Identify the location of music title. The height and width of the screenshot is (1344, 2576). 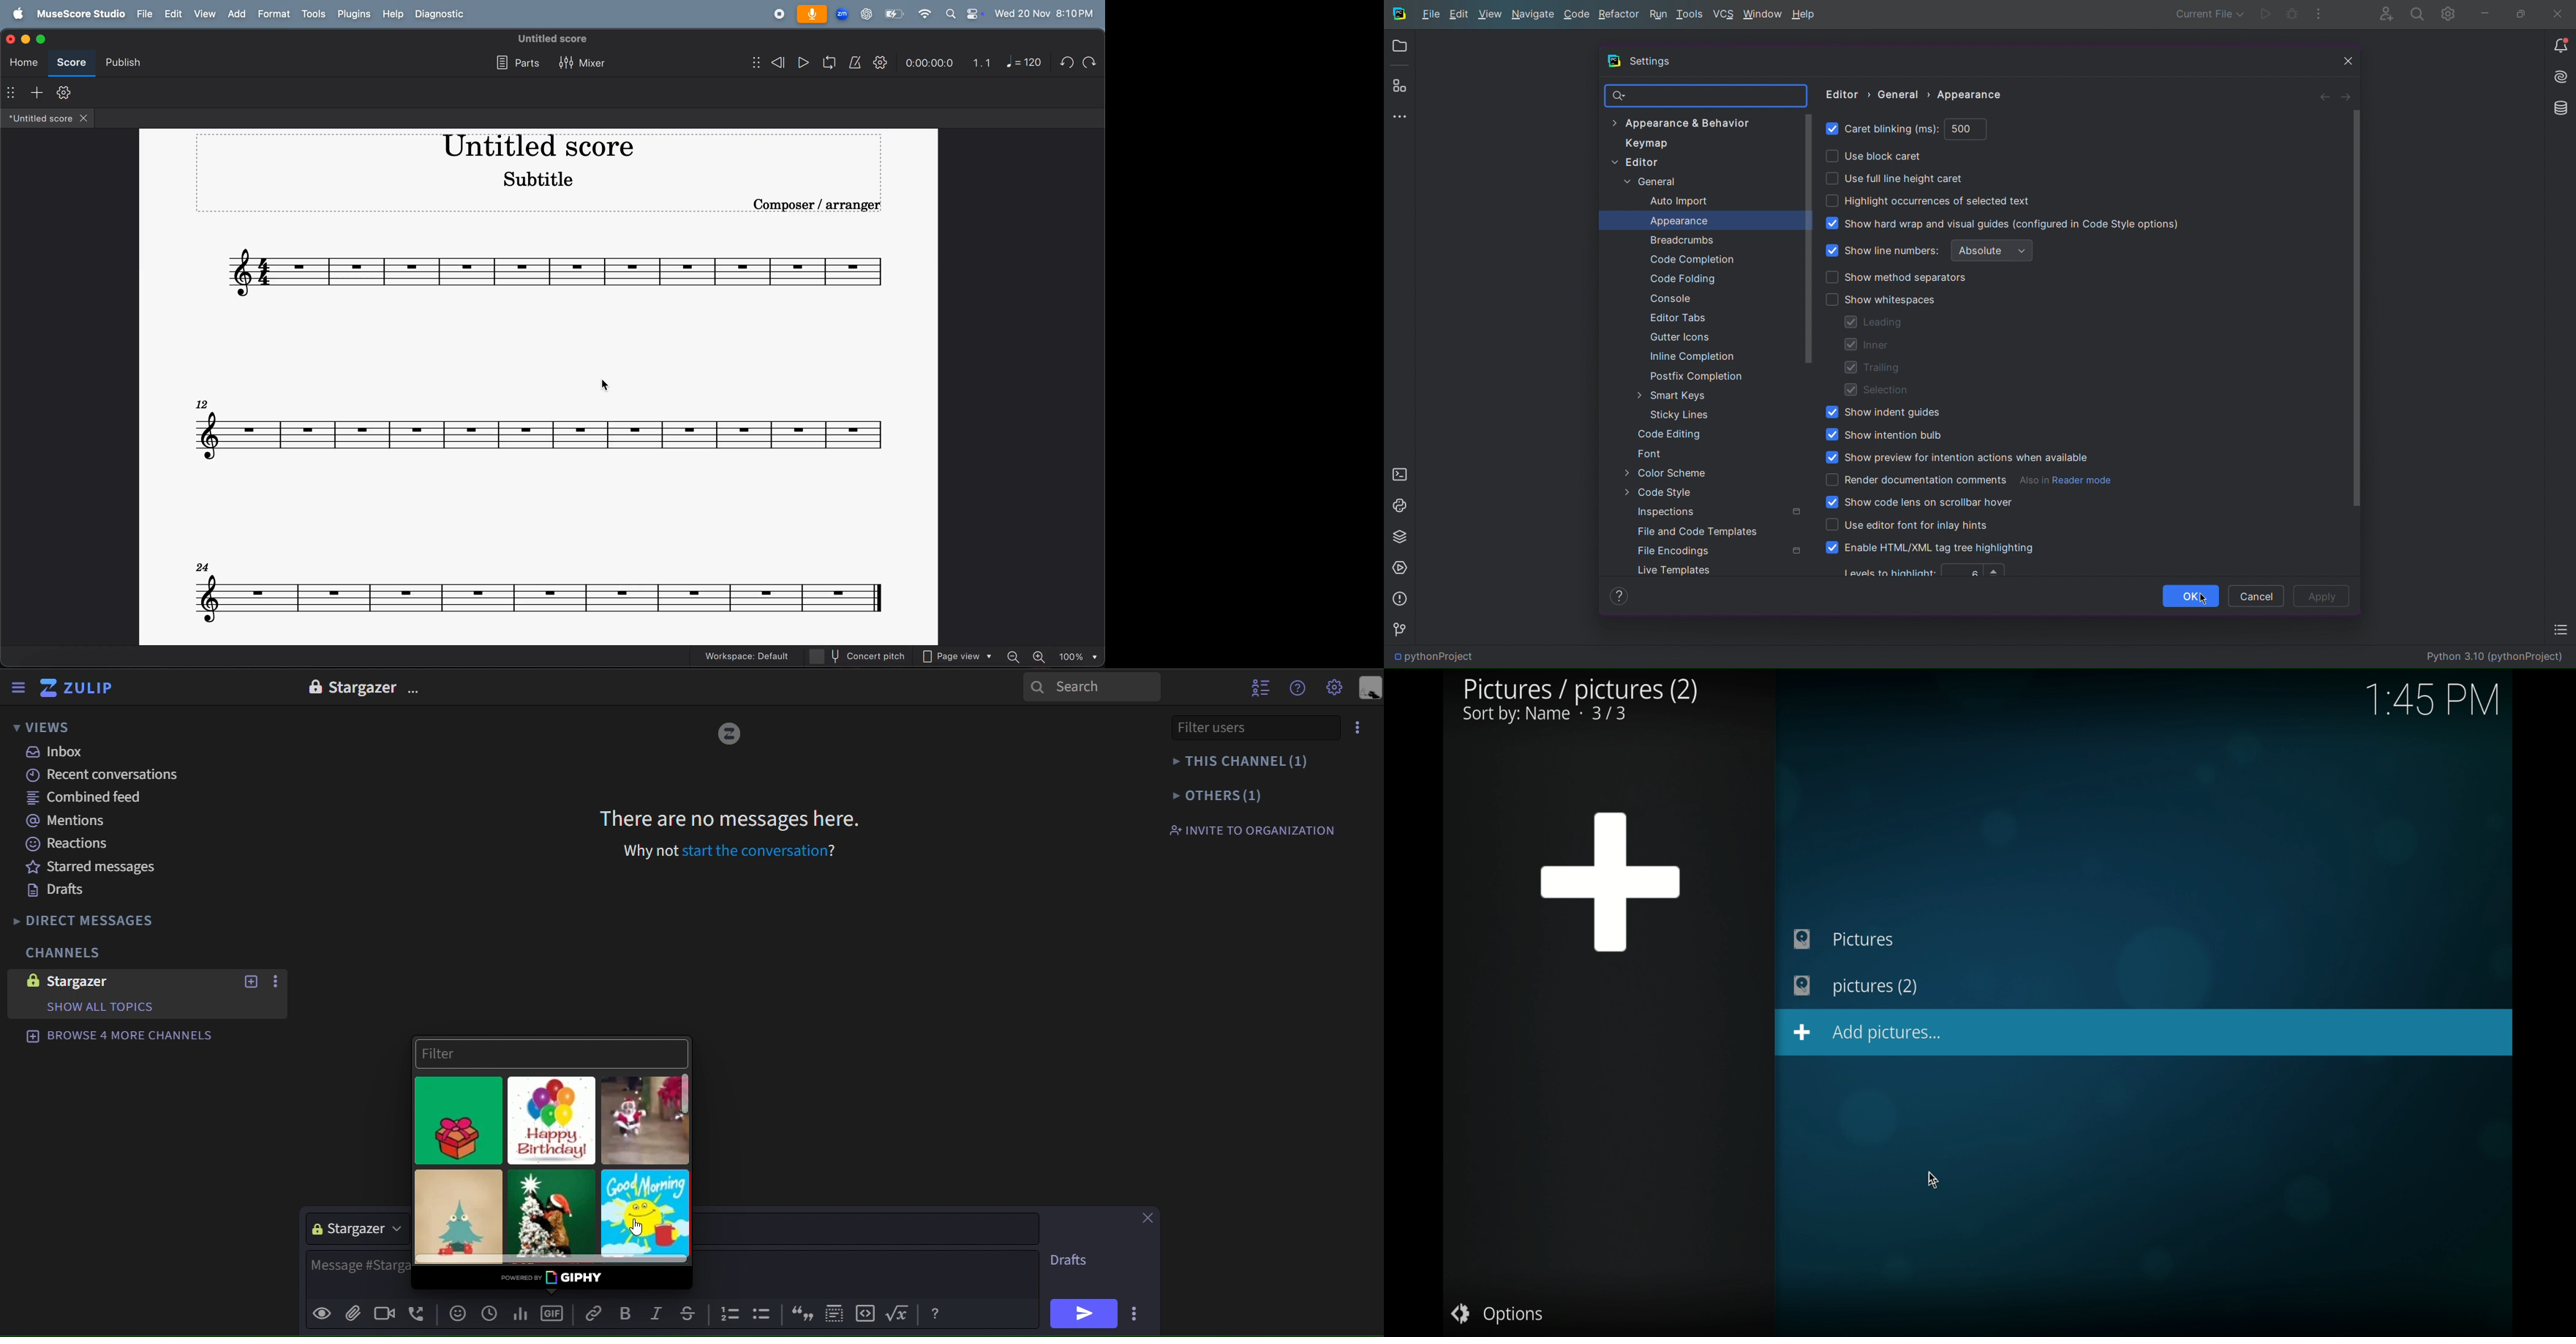
(532, 148).